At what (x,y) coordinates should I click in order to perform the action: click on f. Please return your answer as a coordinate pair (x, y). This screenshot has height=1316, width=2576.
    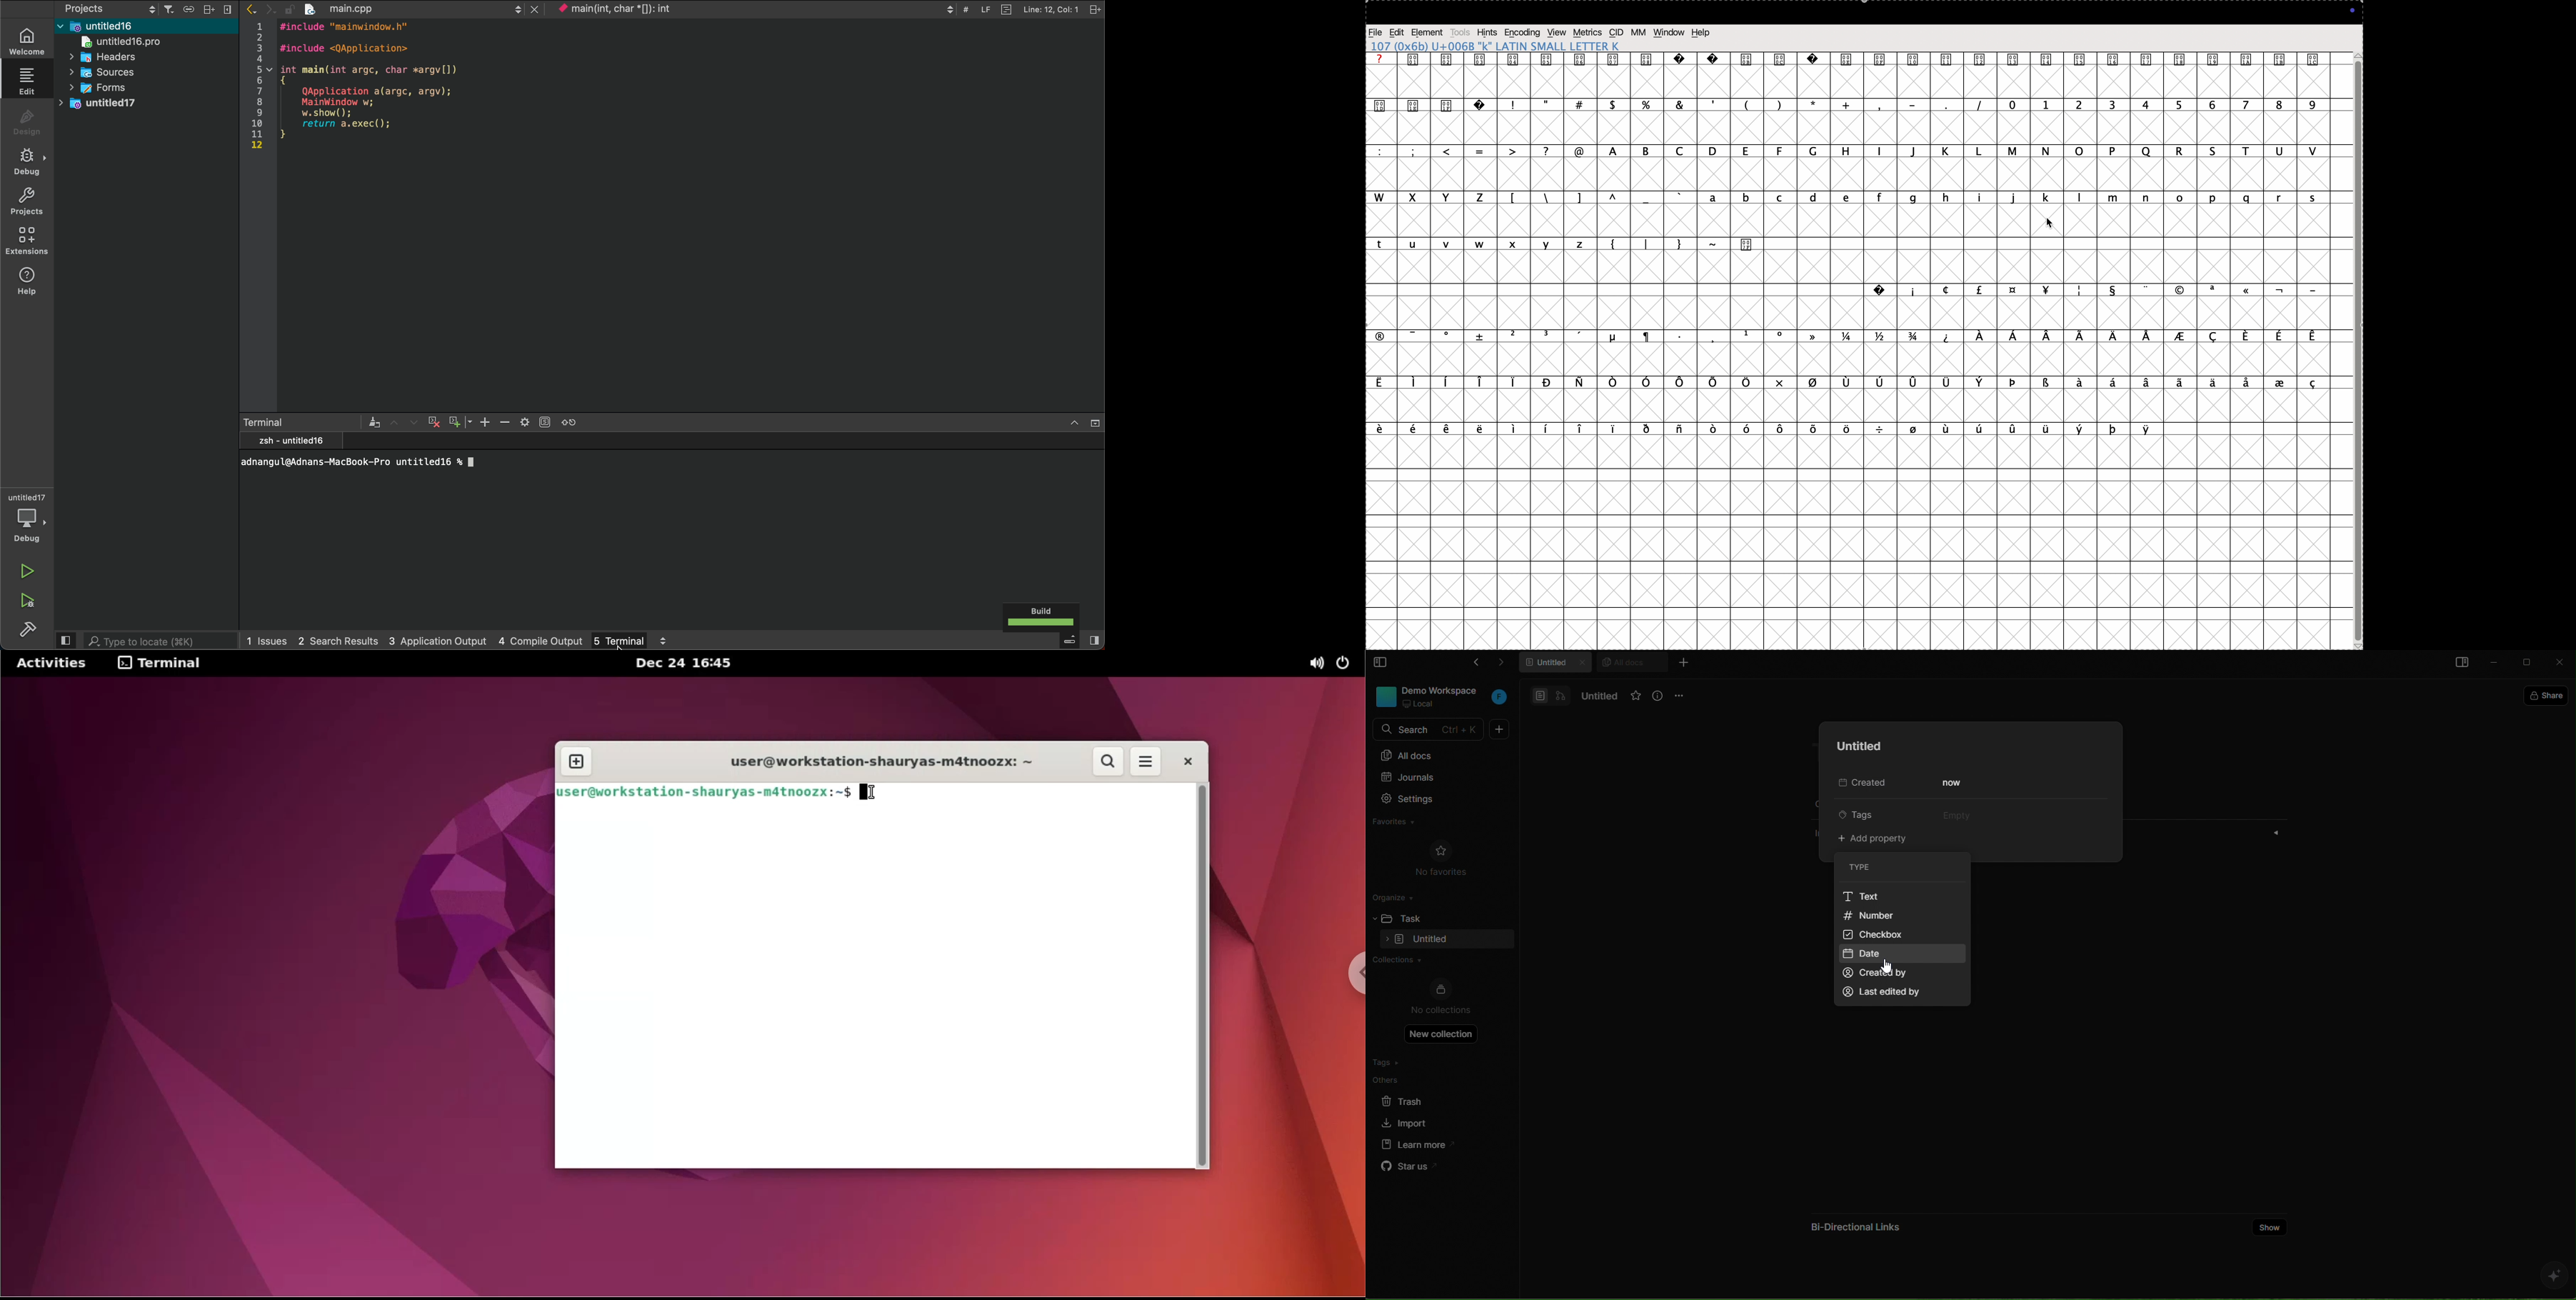
    Looking at the image, I should click on (1880, 198).